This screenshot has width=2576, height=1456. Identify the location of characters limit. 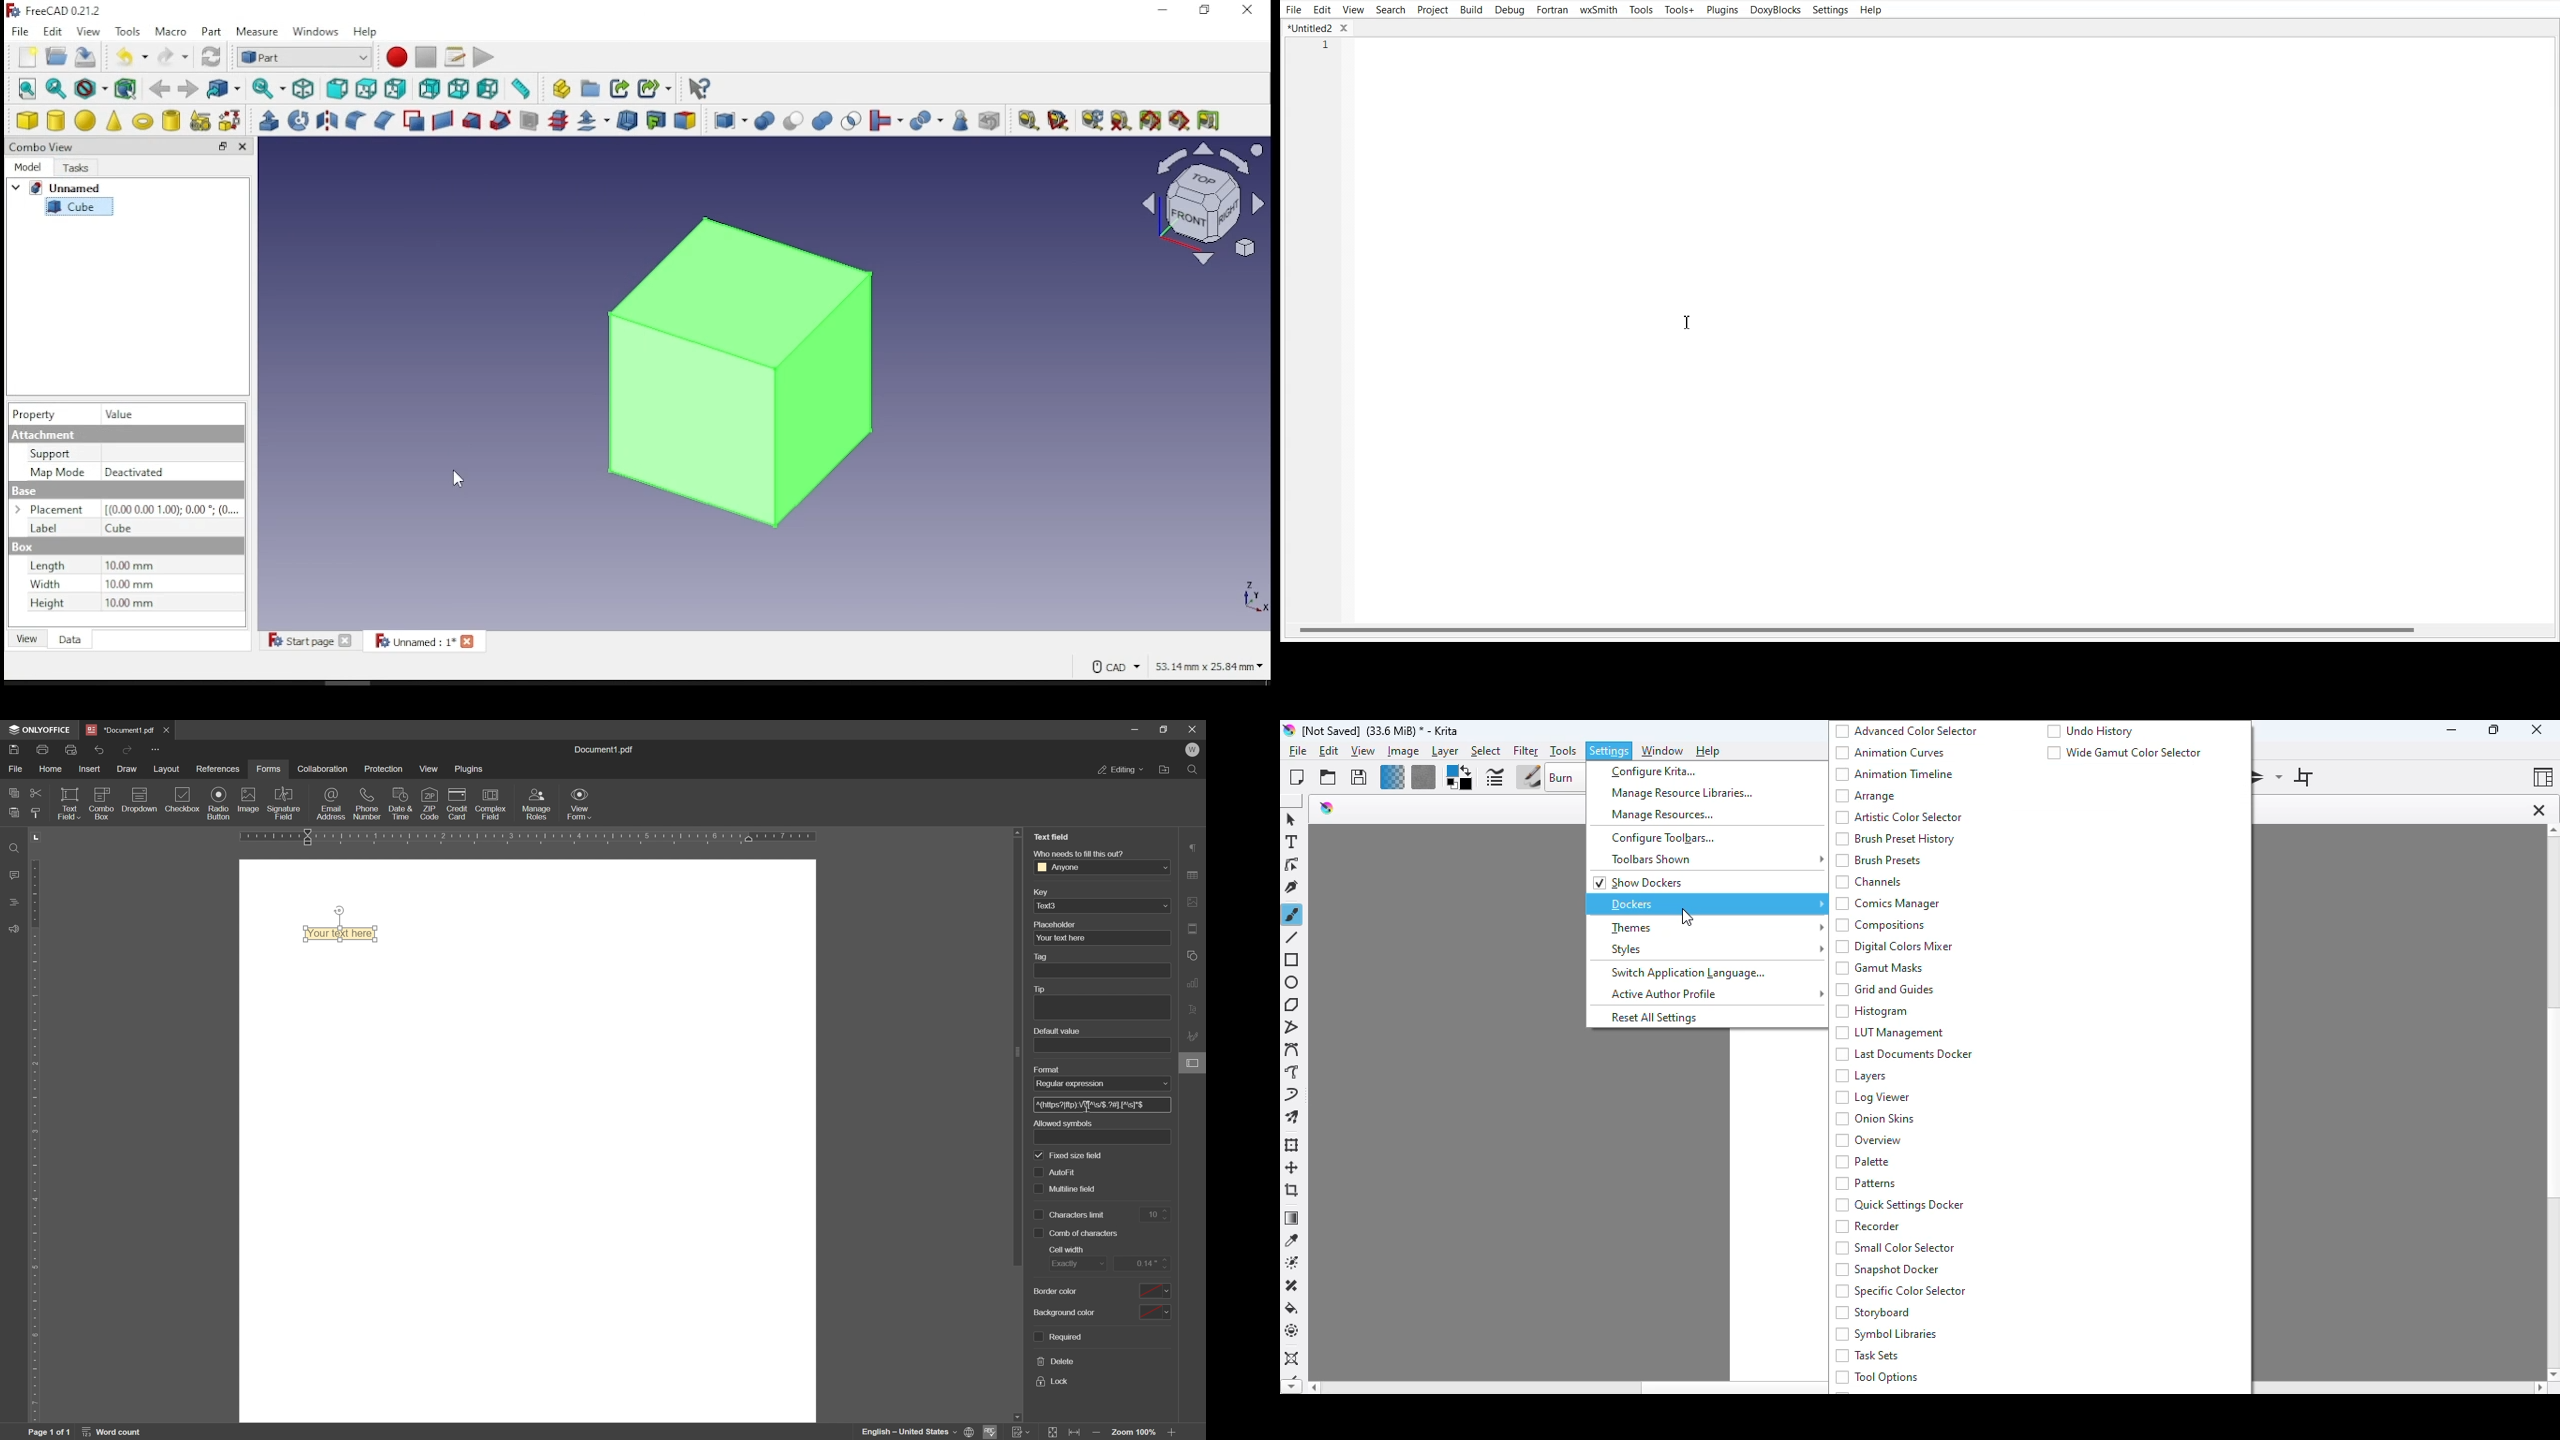
(1079, 1214).